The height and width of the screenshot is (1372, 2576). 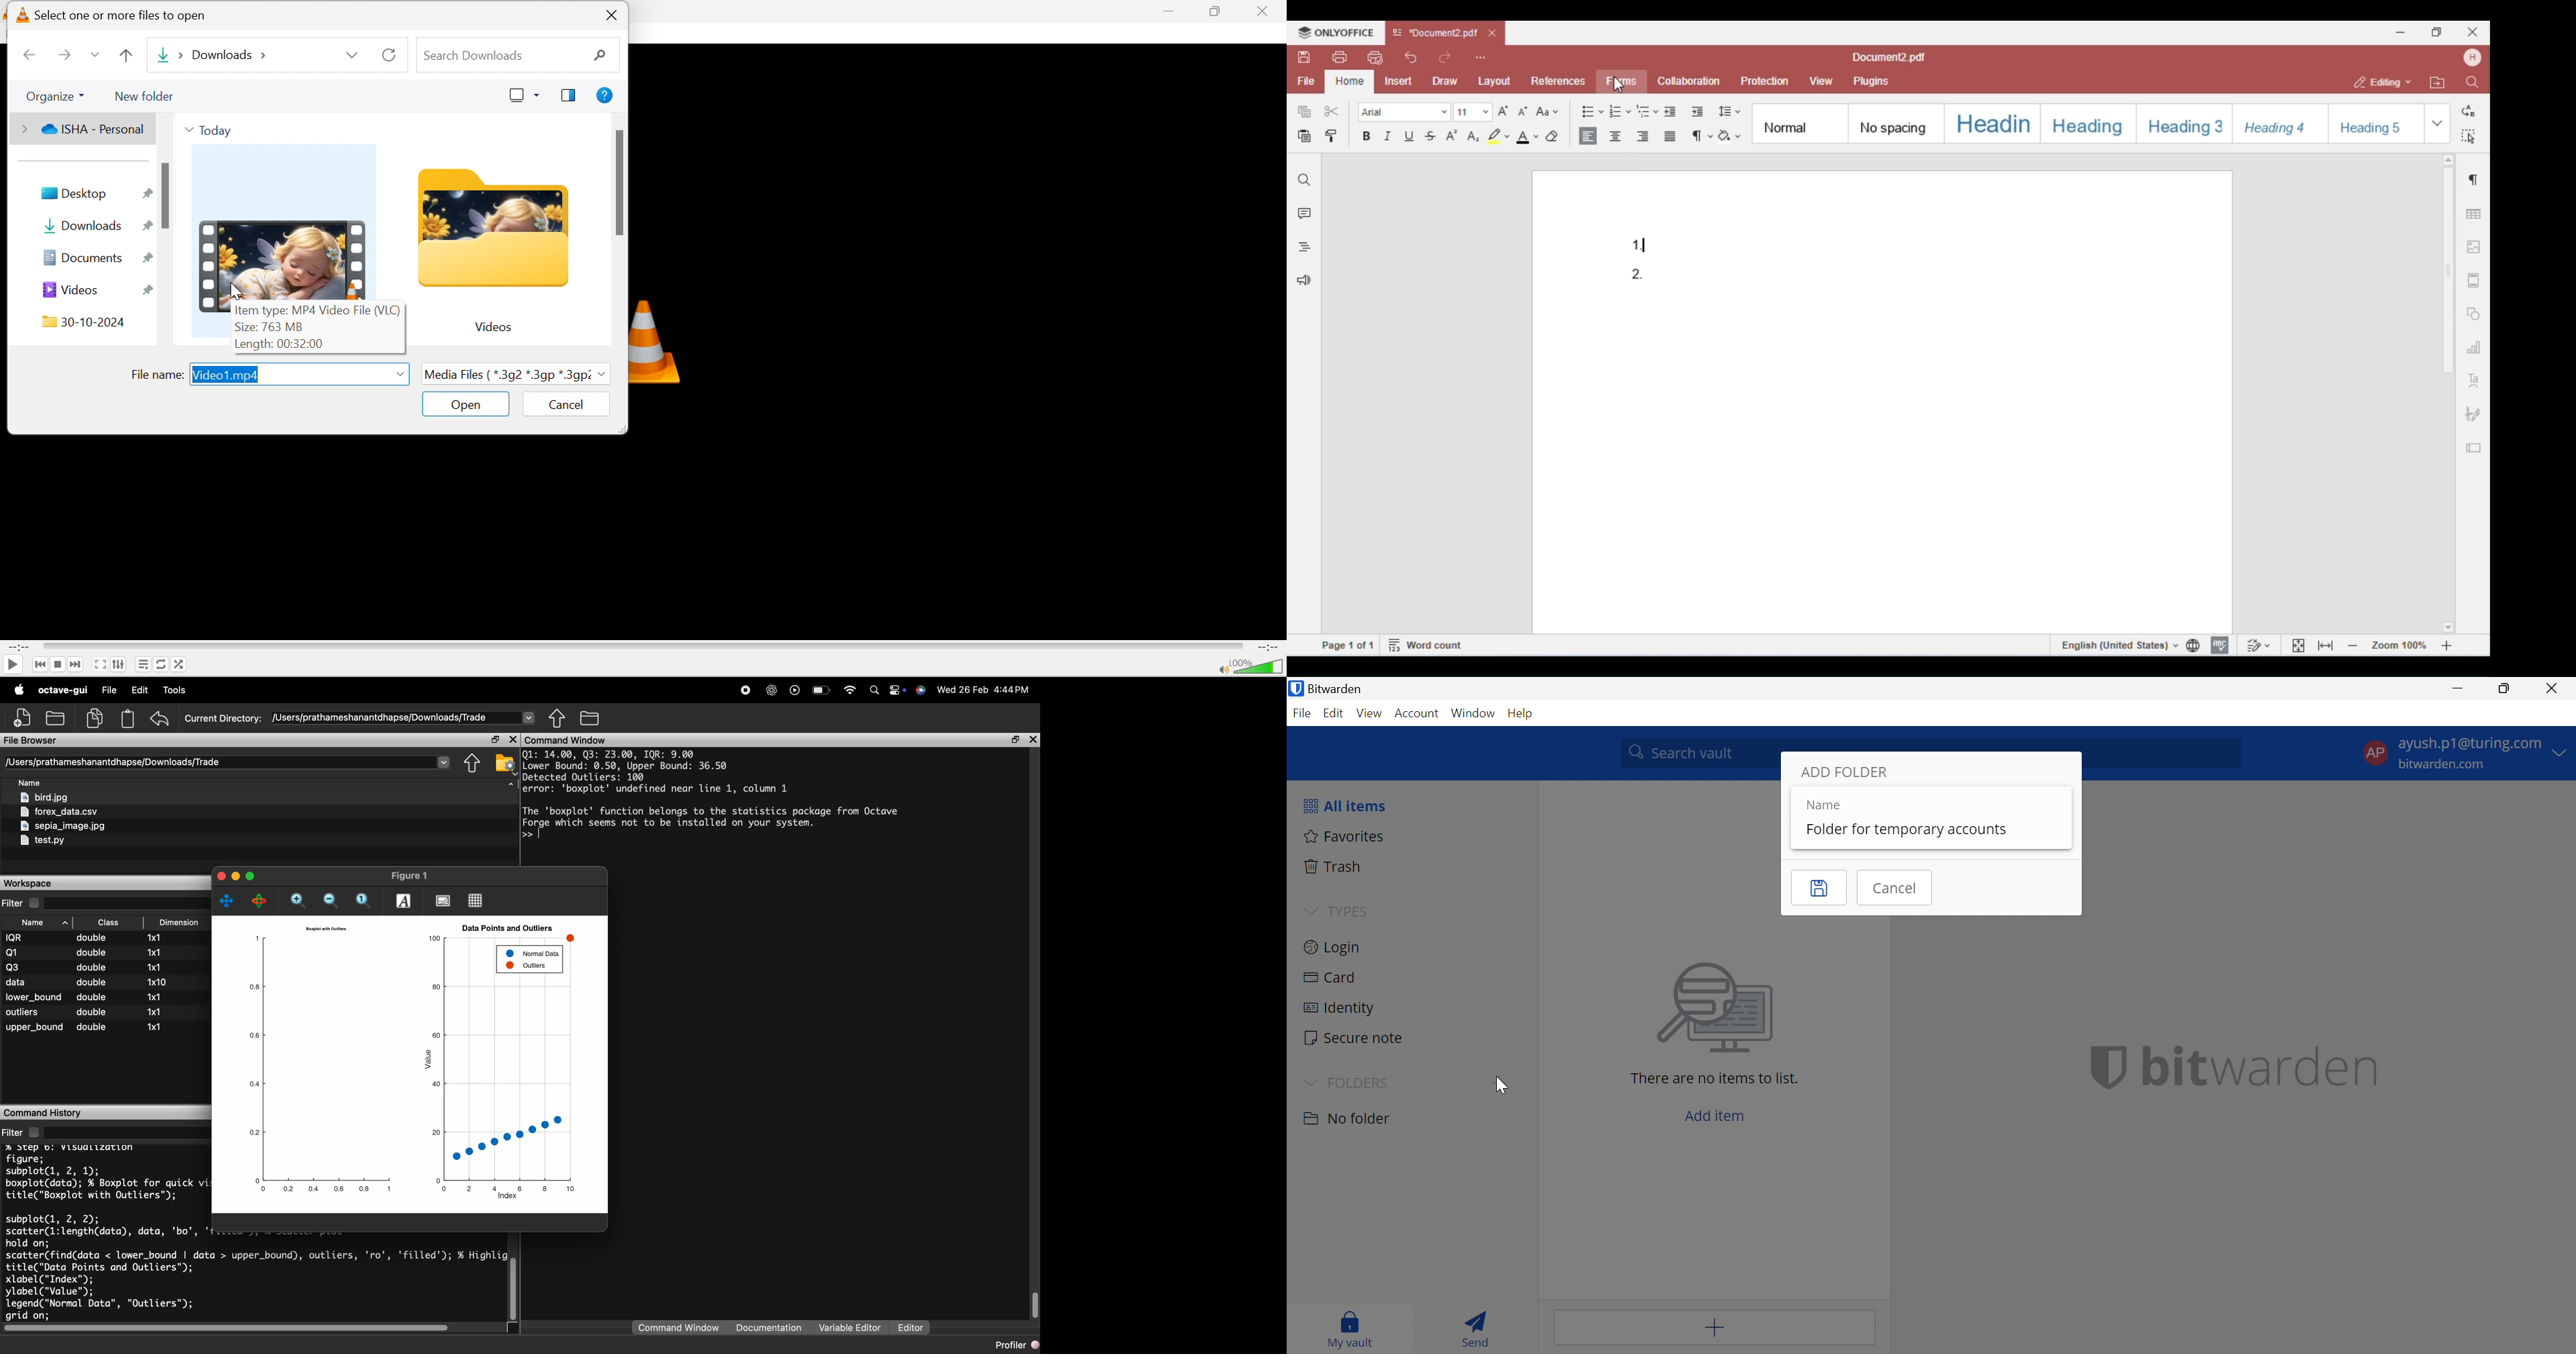 What do you see at coordinates (365, 901) in the screenshot?
I see `Automatic limits for current axes` at bounding box center [365, 901].